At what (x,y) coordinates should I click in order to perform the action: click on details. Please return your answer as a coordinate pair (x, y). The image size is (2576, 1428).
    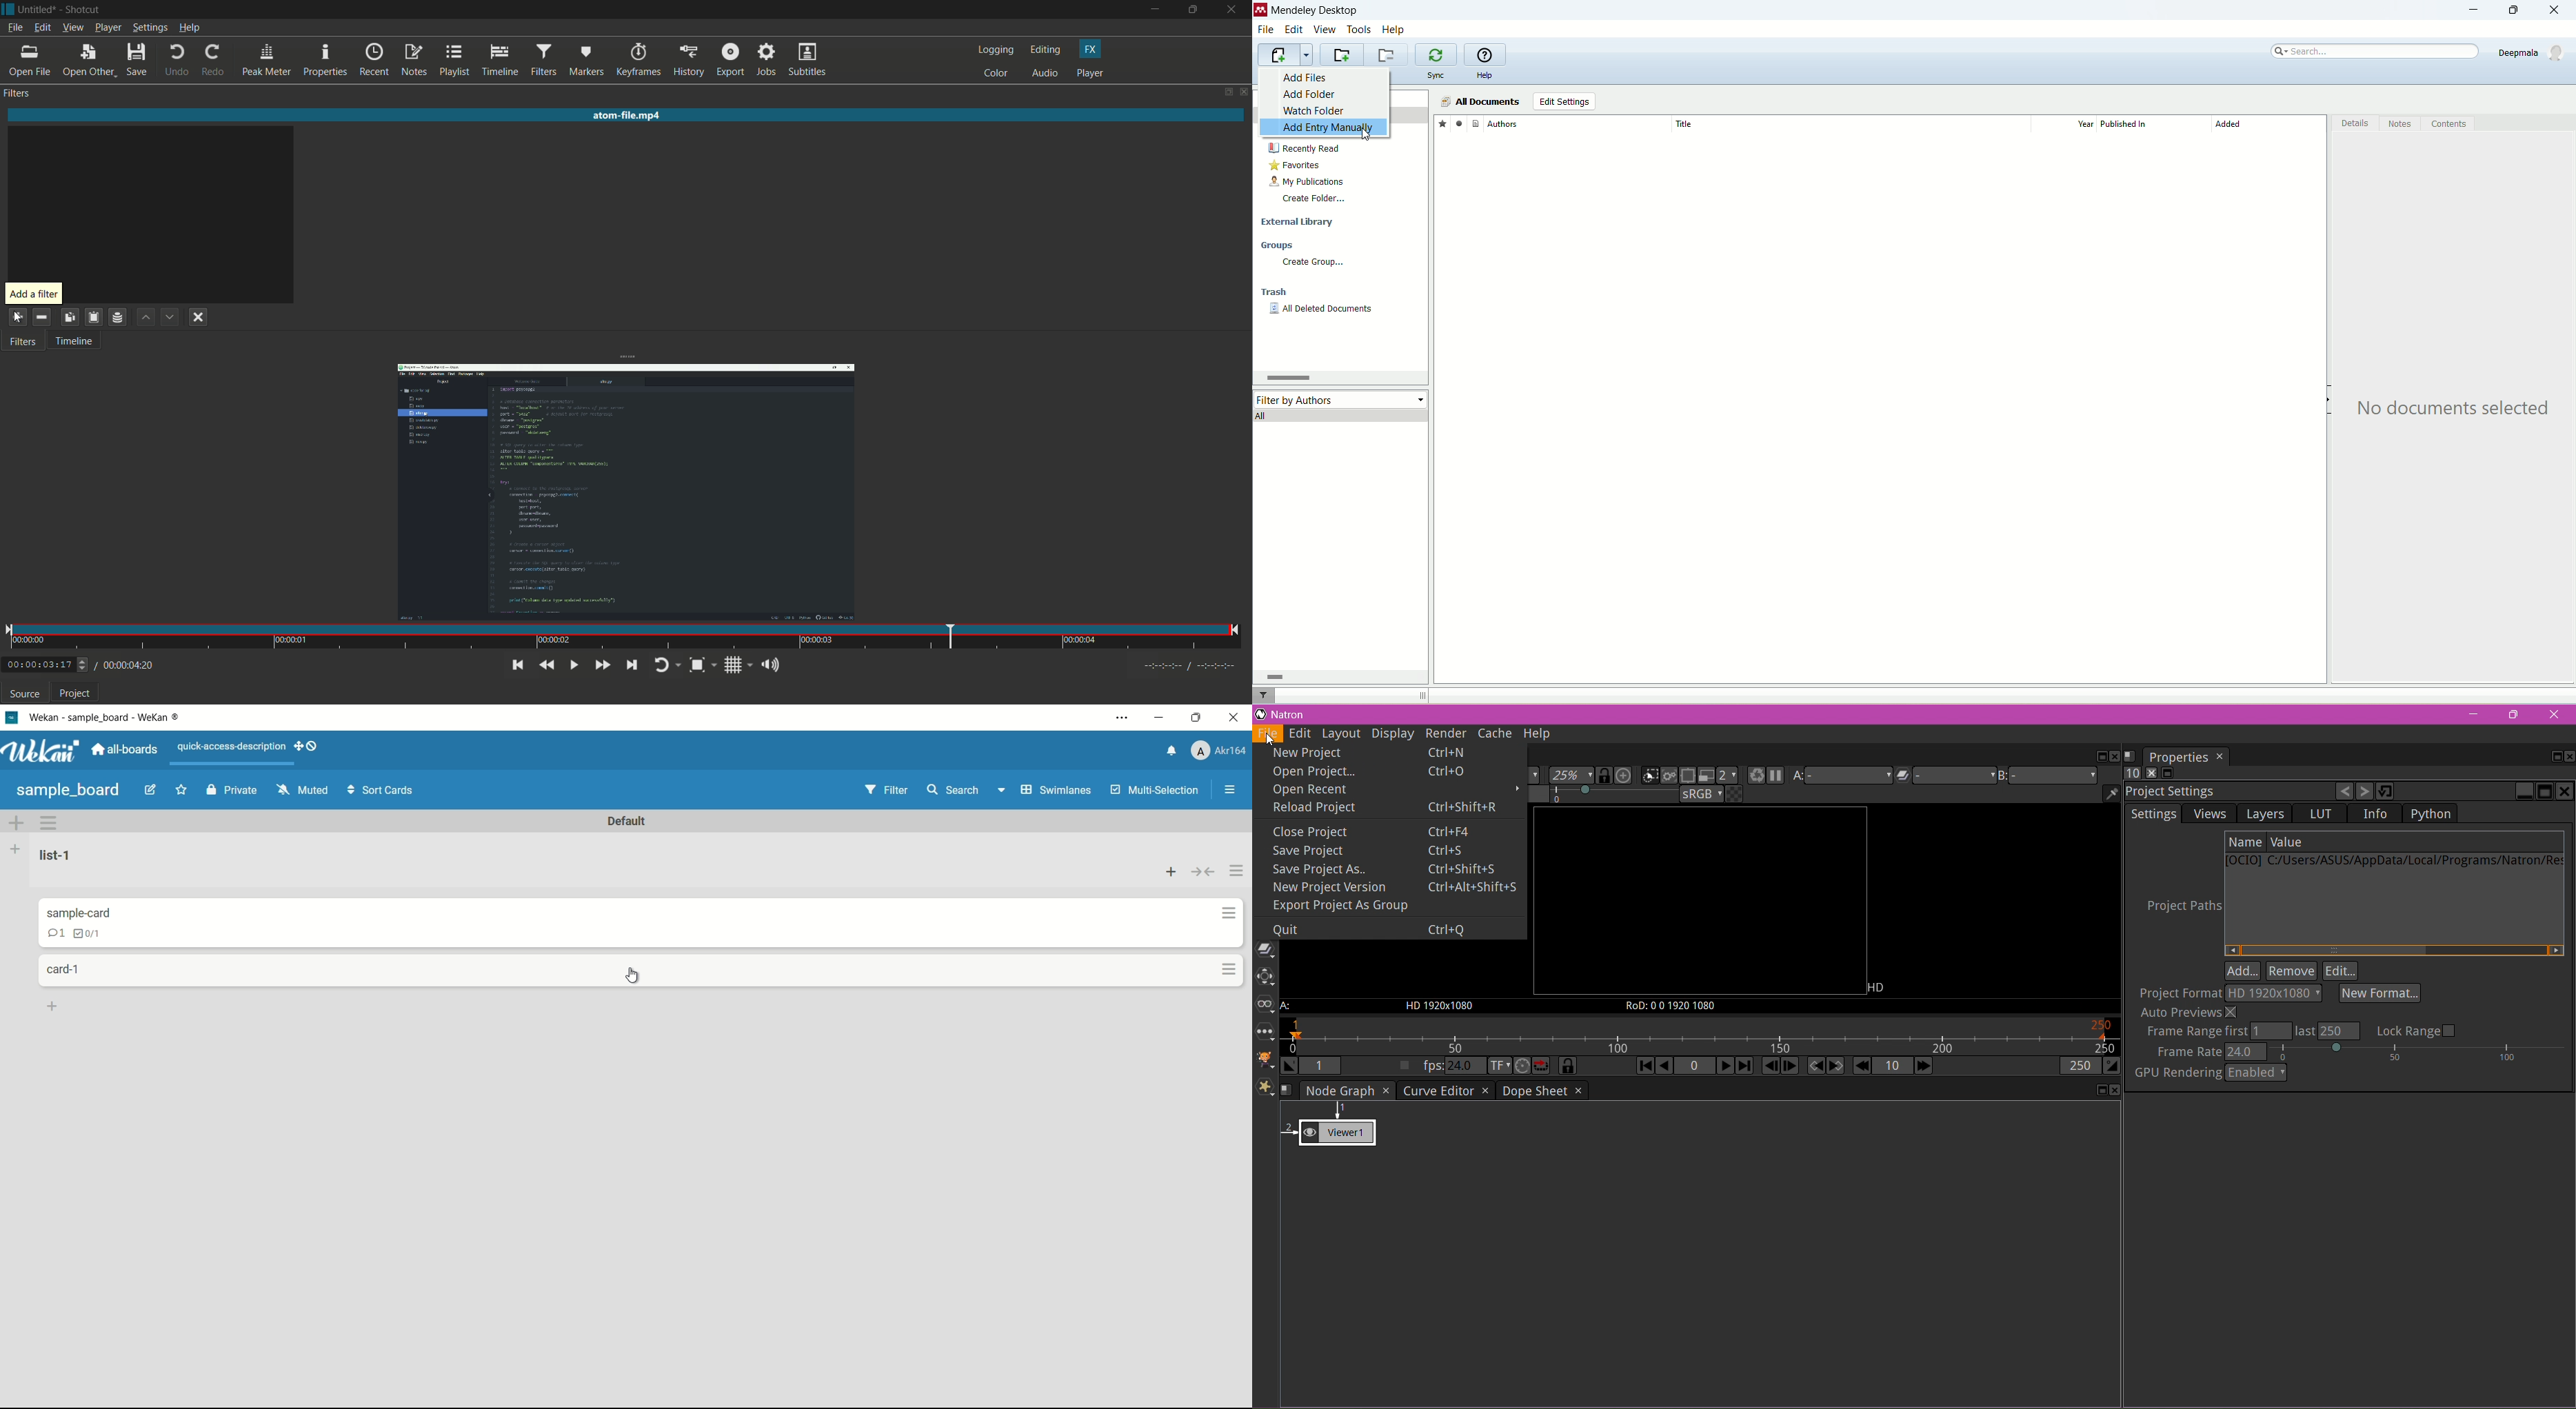
    Looking at the image, I should click on (2356, 125).